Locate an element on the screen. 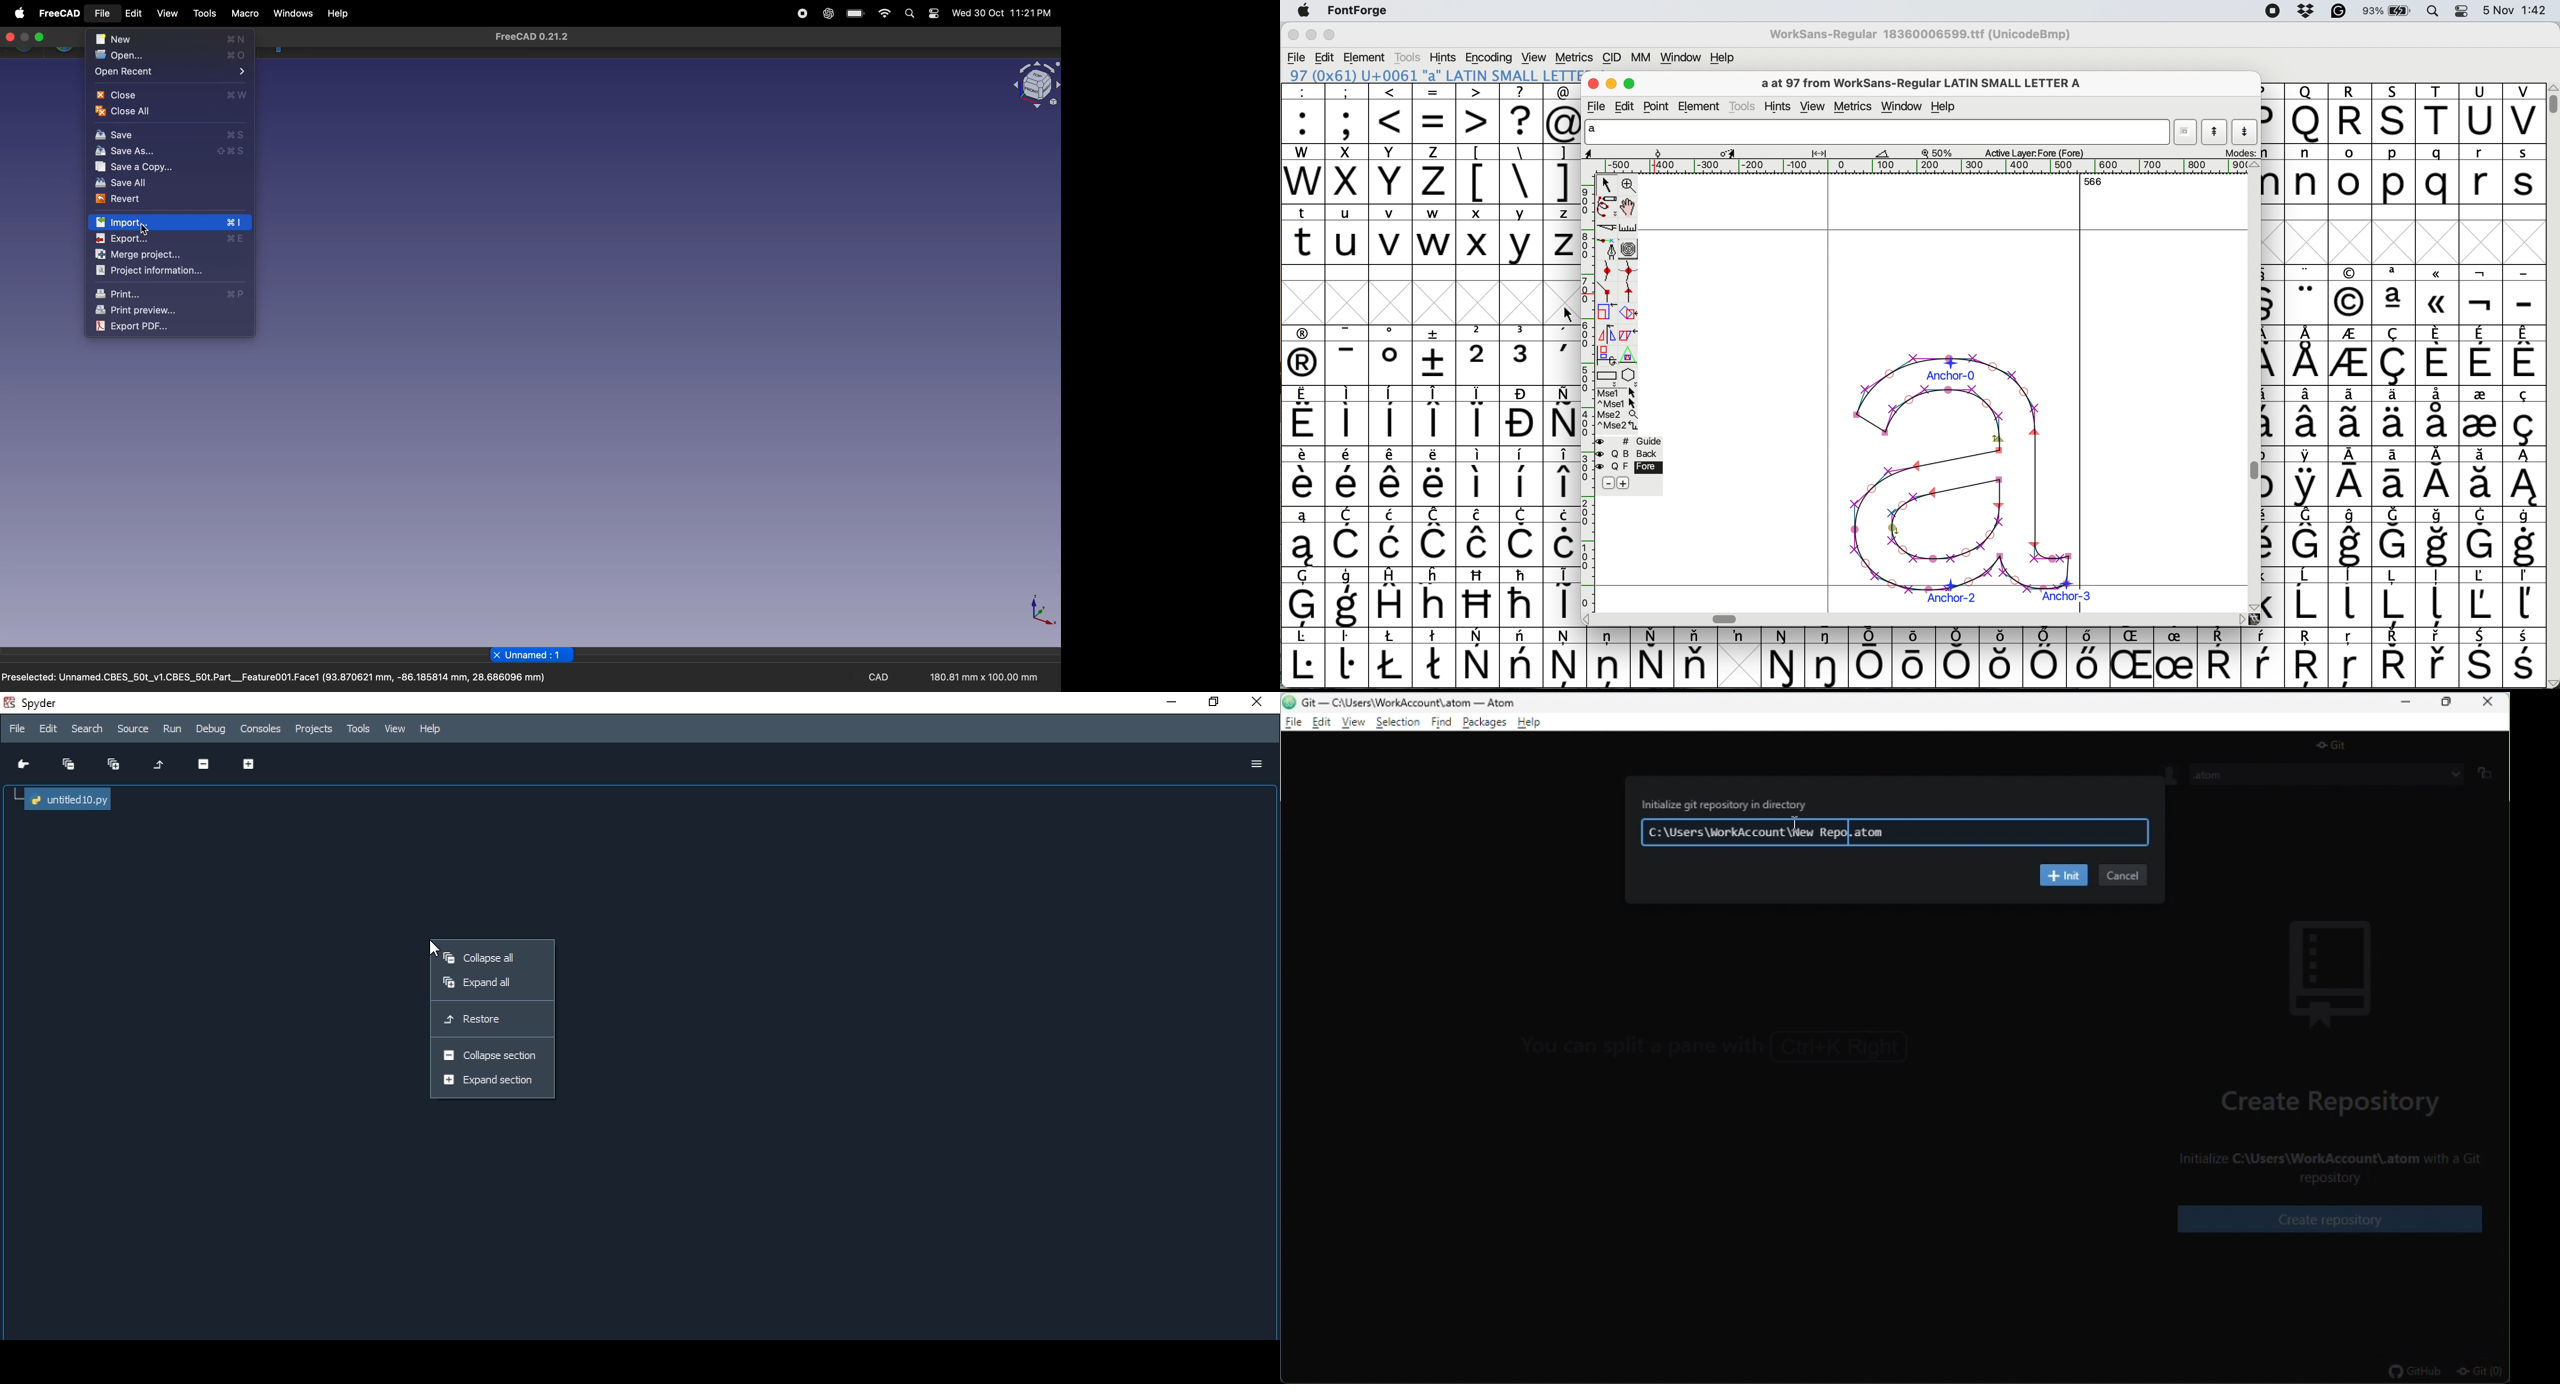 The image size is (2576, 1400). zoom in is located at coordinates (1629, 186).